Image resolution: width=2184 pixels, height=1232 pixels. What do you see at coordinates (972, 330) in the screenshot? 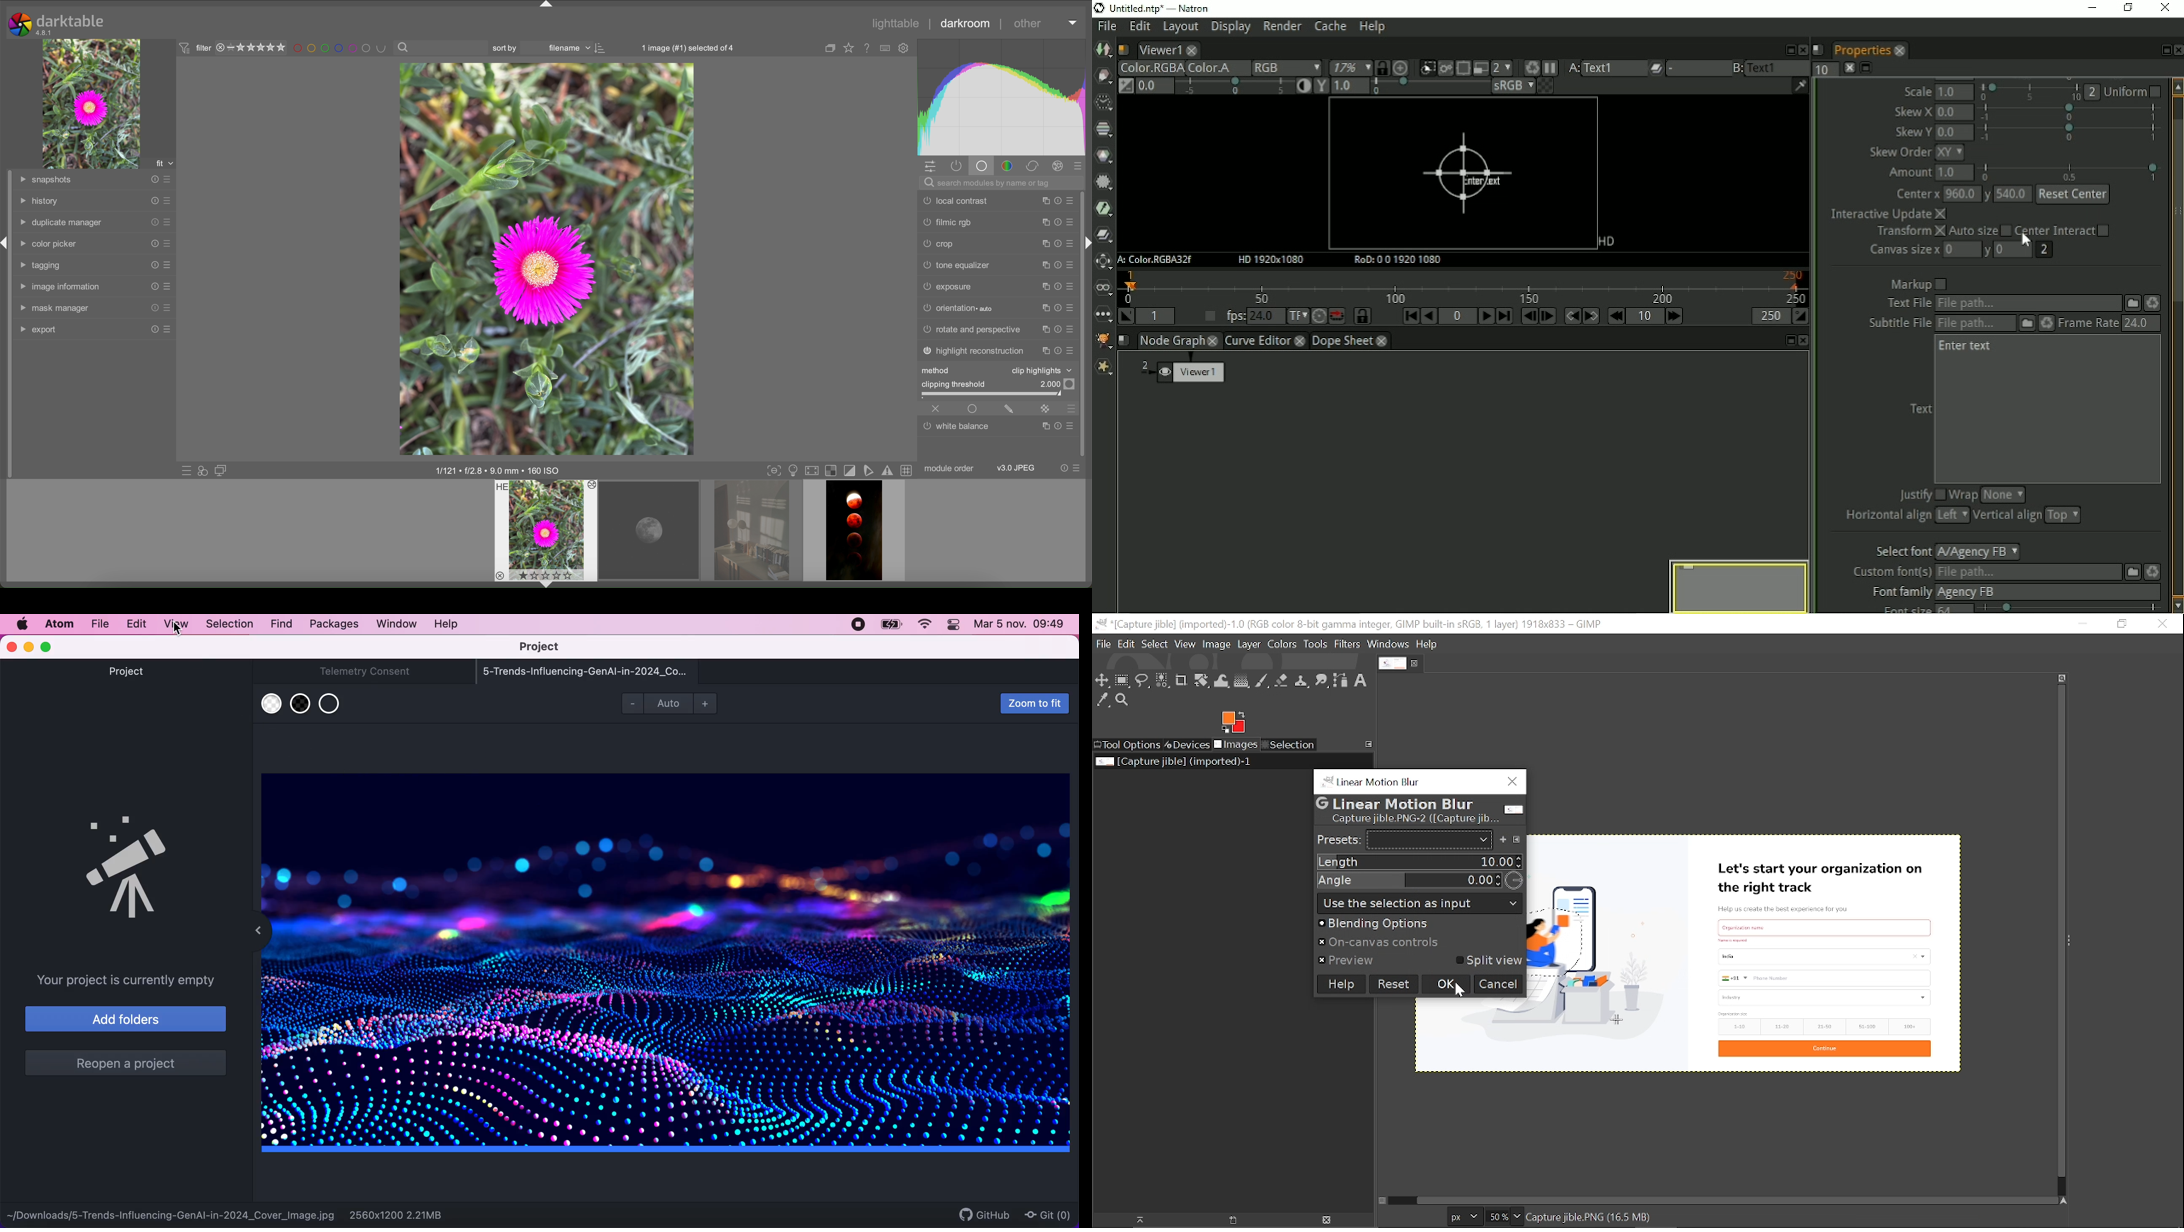
I see `rotate and perspective` at bounding box center [972, 330].